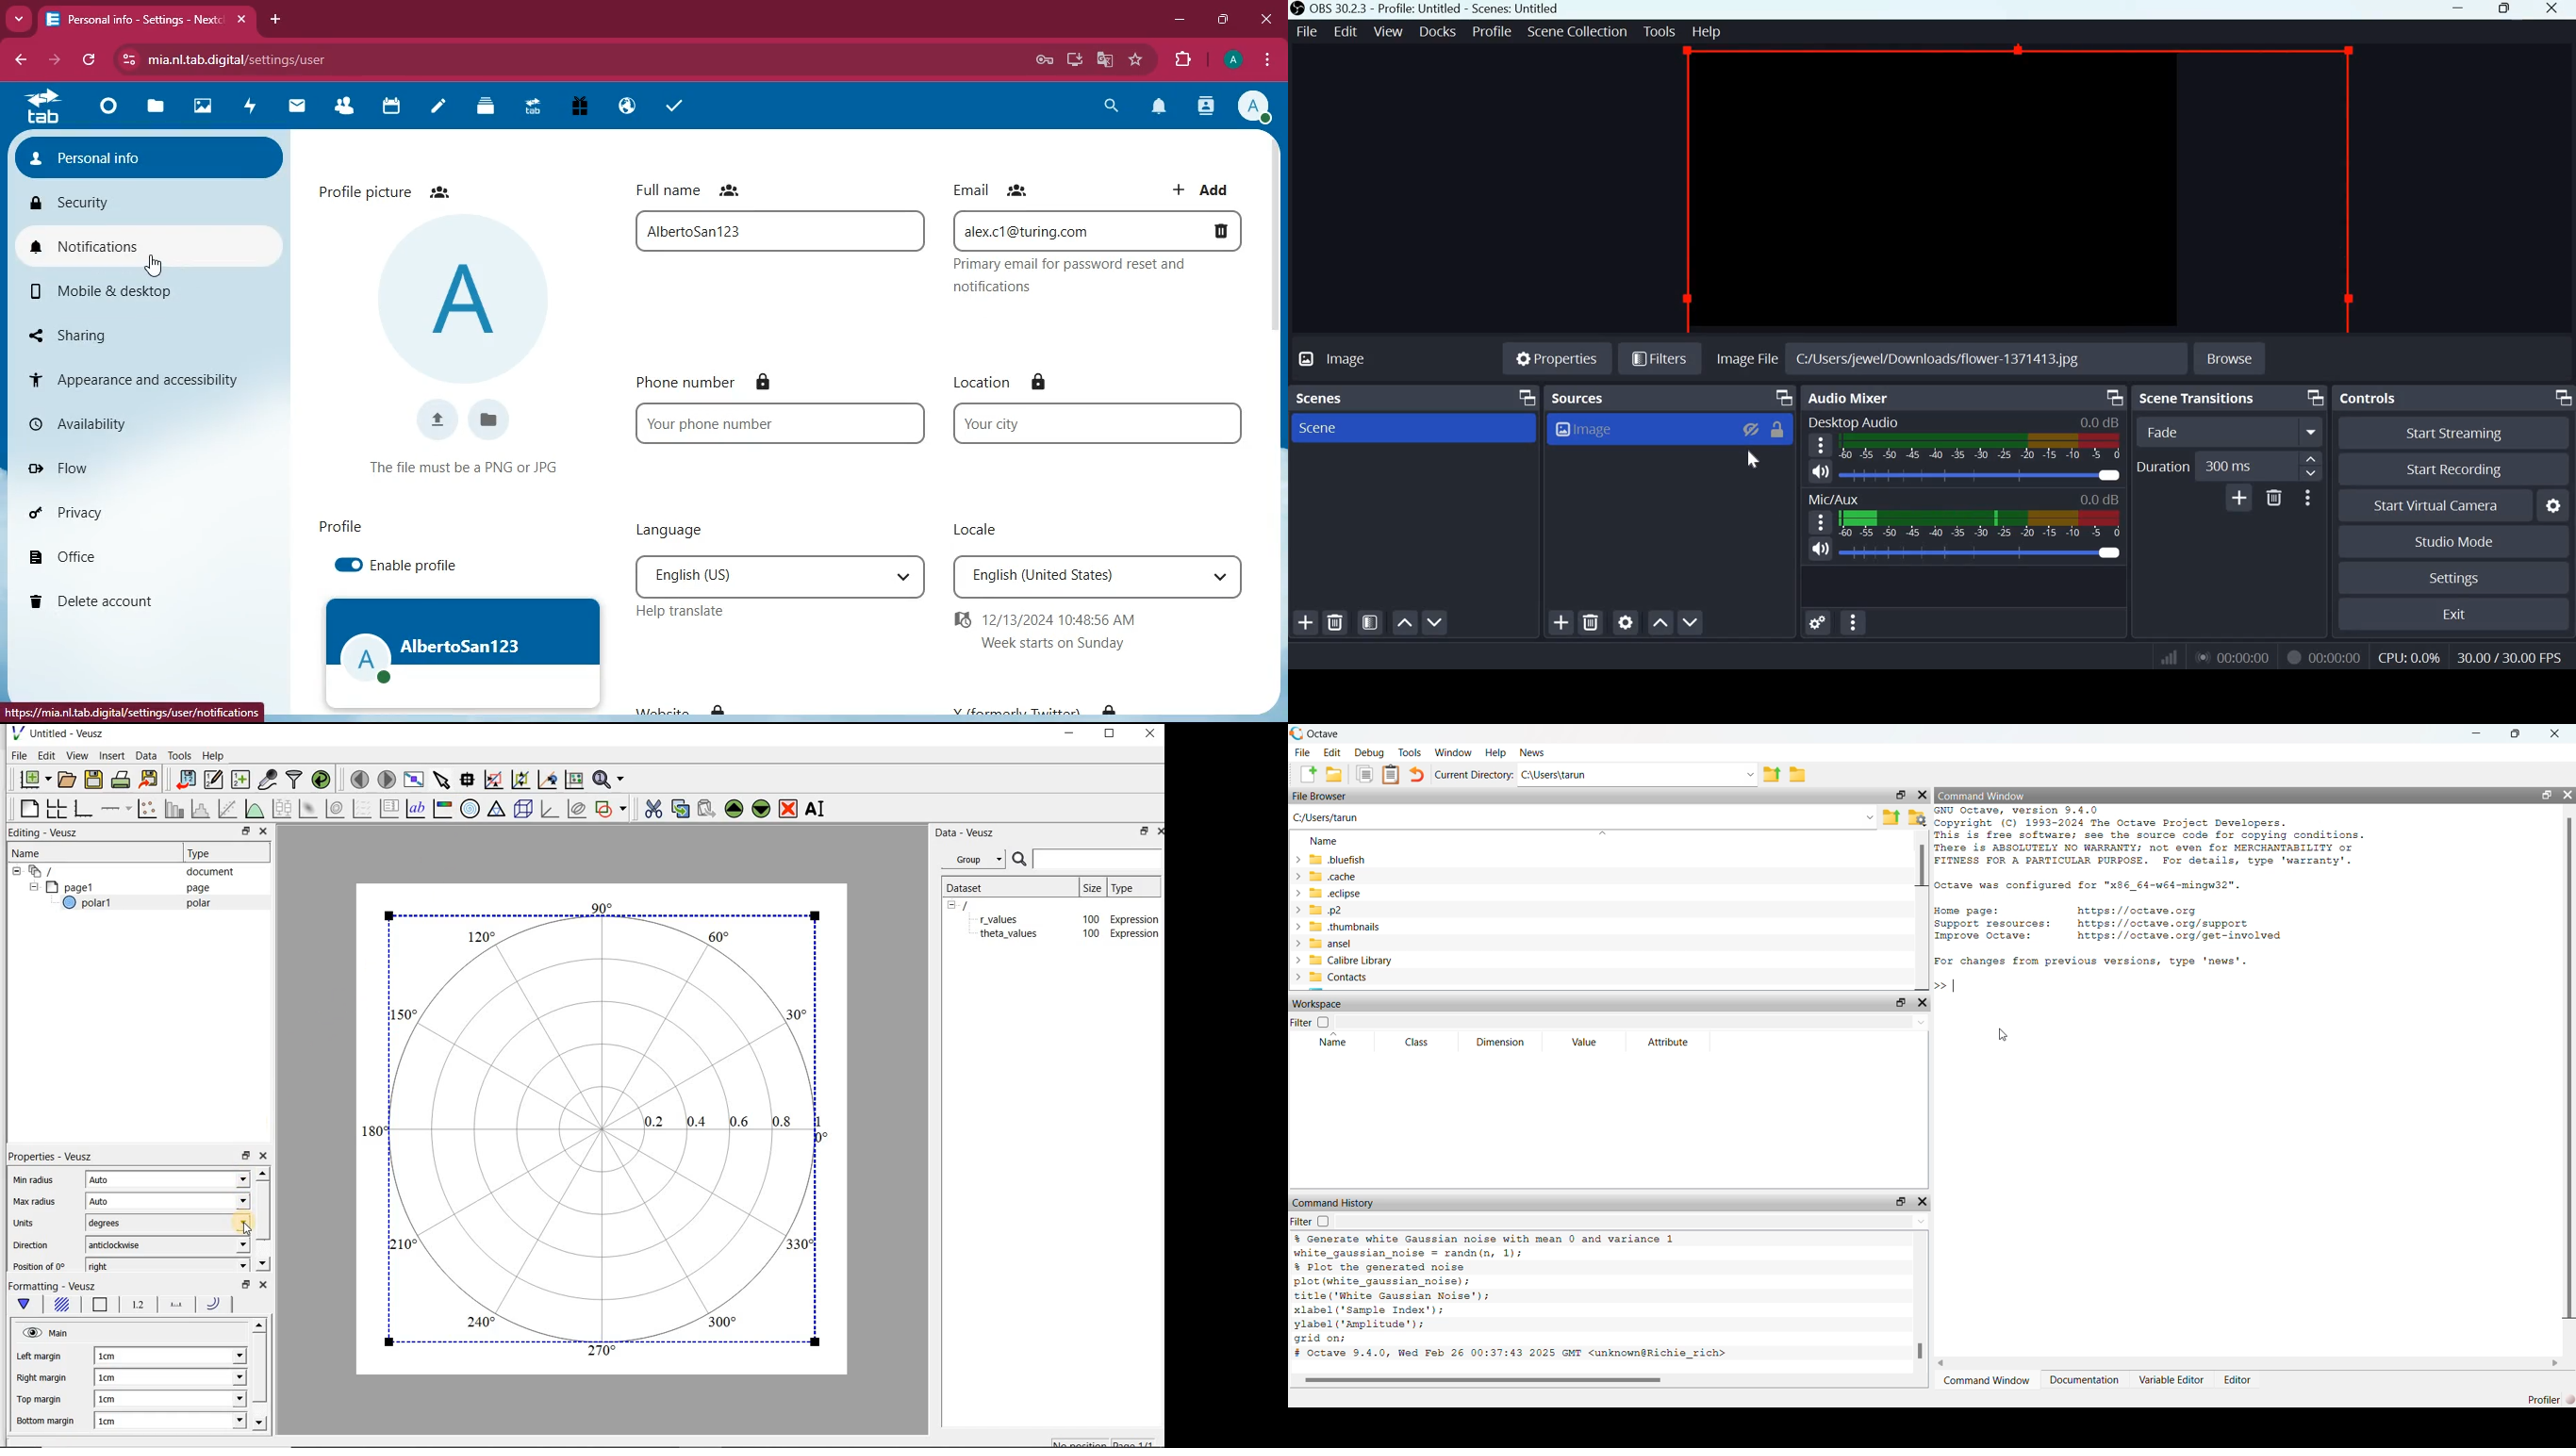 The height and width of the screenshot is (1456, 2576). What do you see at coordinates (1403, 622) in the screenshot?
I see `Move scene up` at bounding box center [1403, 622].